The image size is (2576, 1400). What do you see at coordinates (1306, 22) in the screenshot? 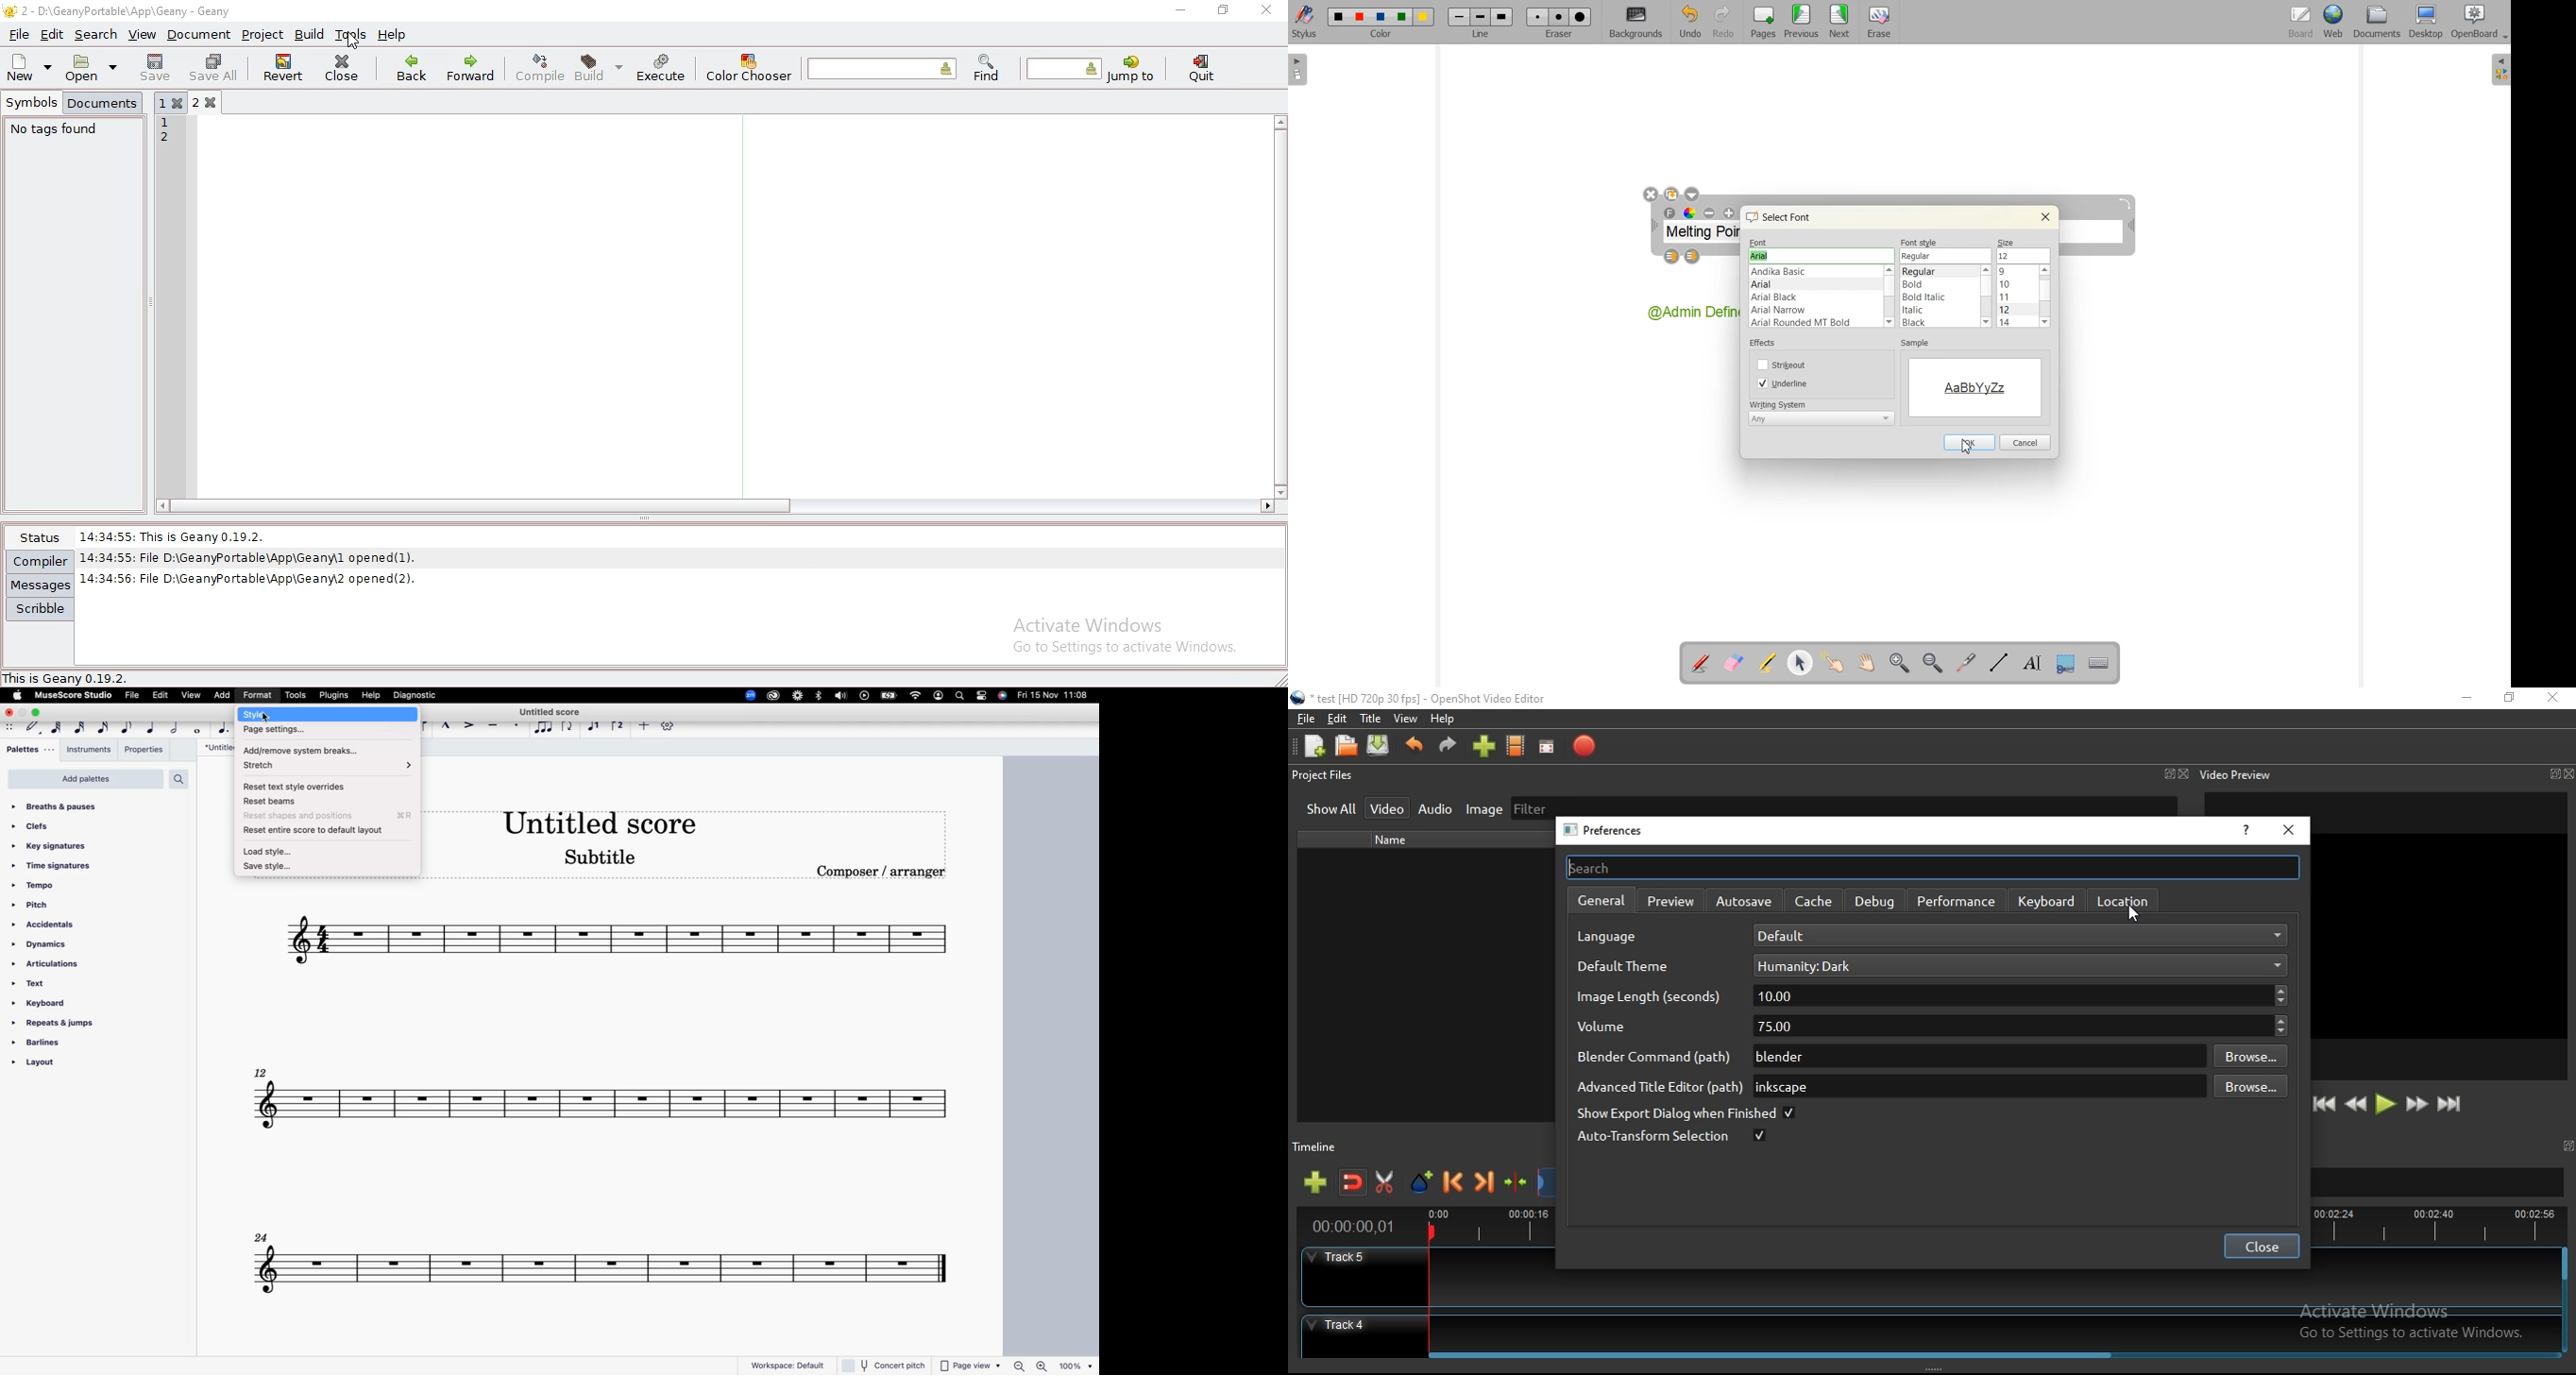
I see `Stylus` at bounding box center [1306, 22].